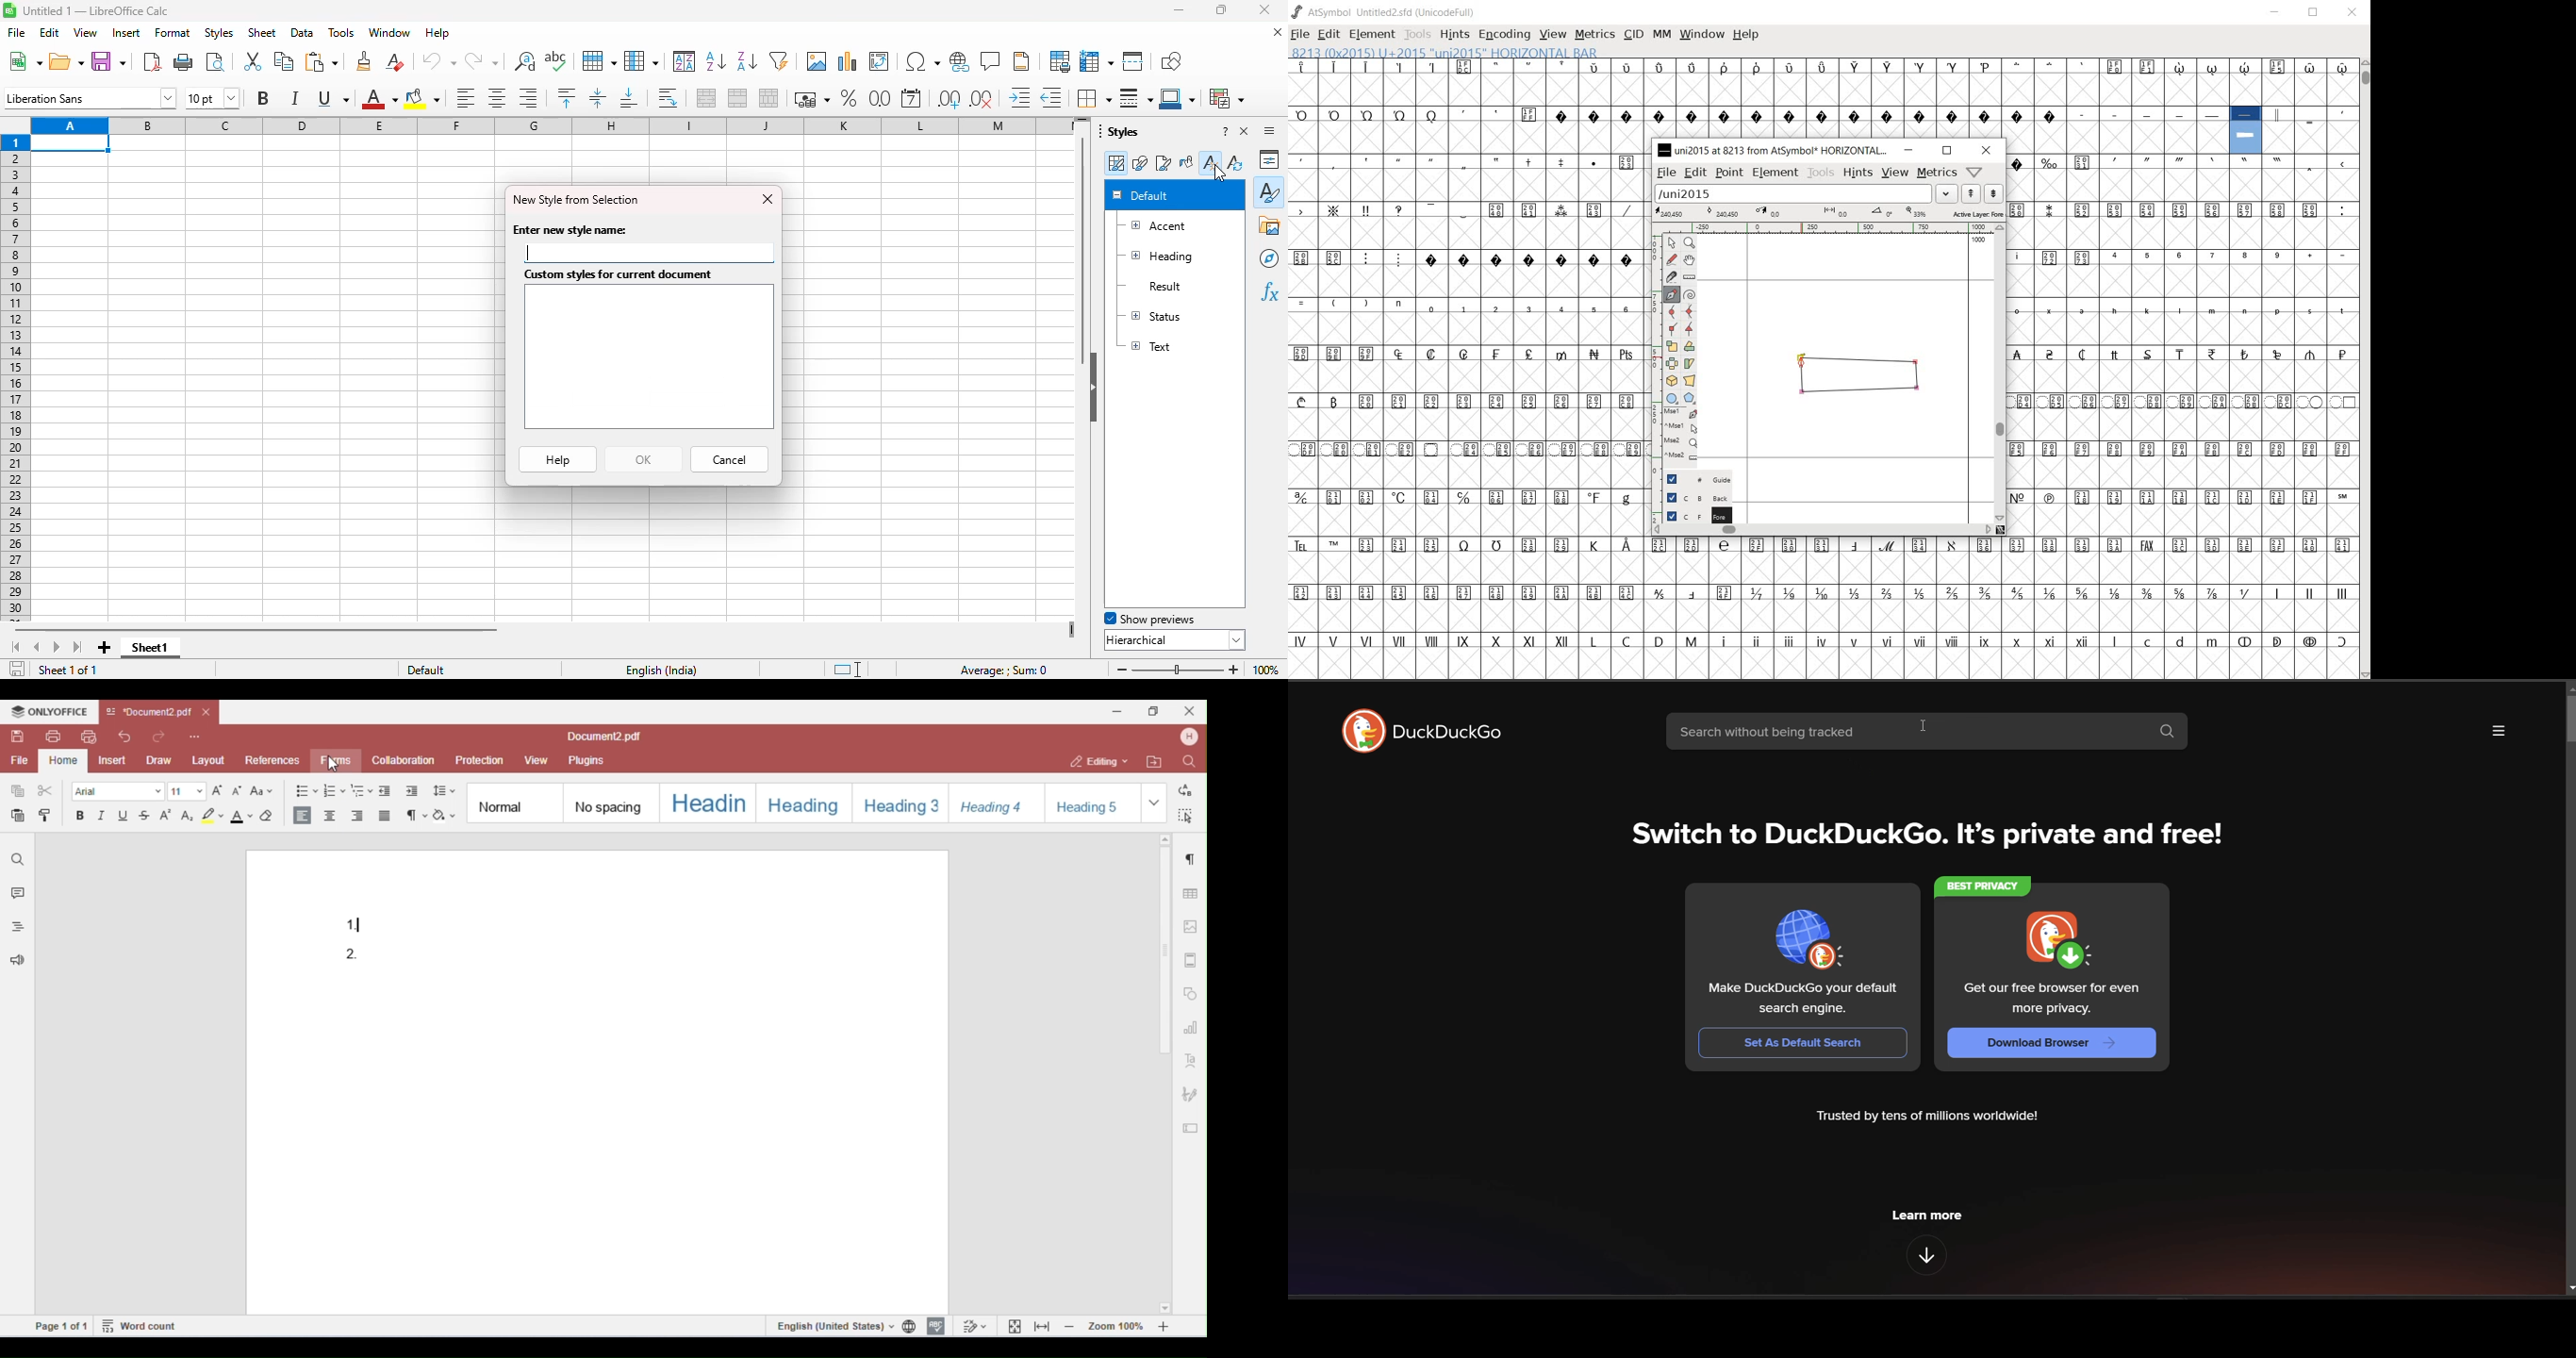 The width and height of the screenshot is (2576, 1372). I want to click on delete decimal, so click(1051, 97).